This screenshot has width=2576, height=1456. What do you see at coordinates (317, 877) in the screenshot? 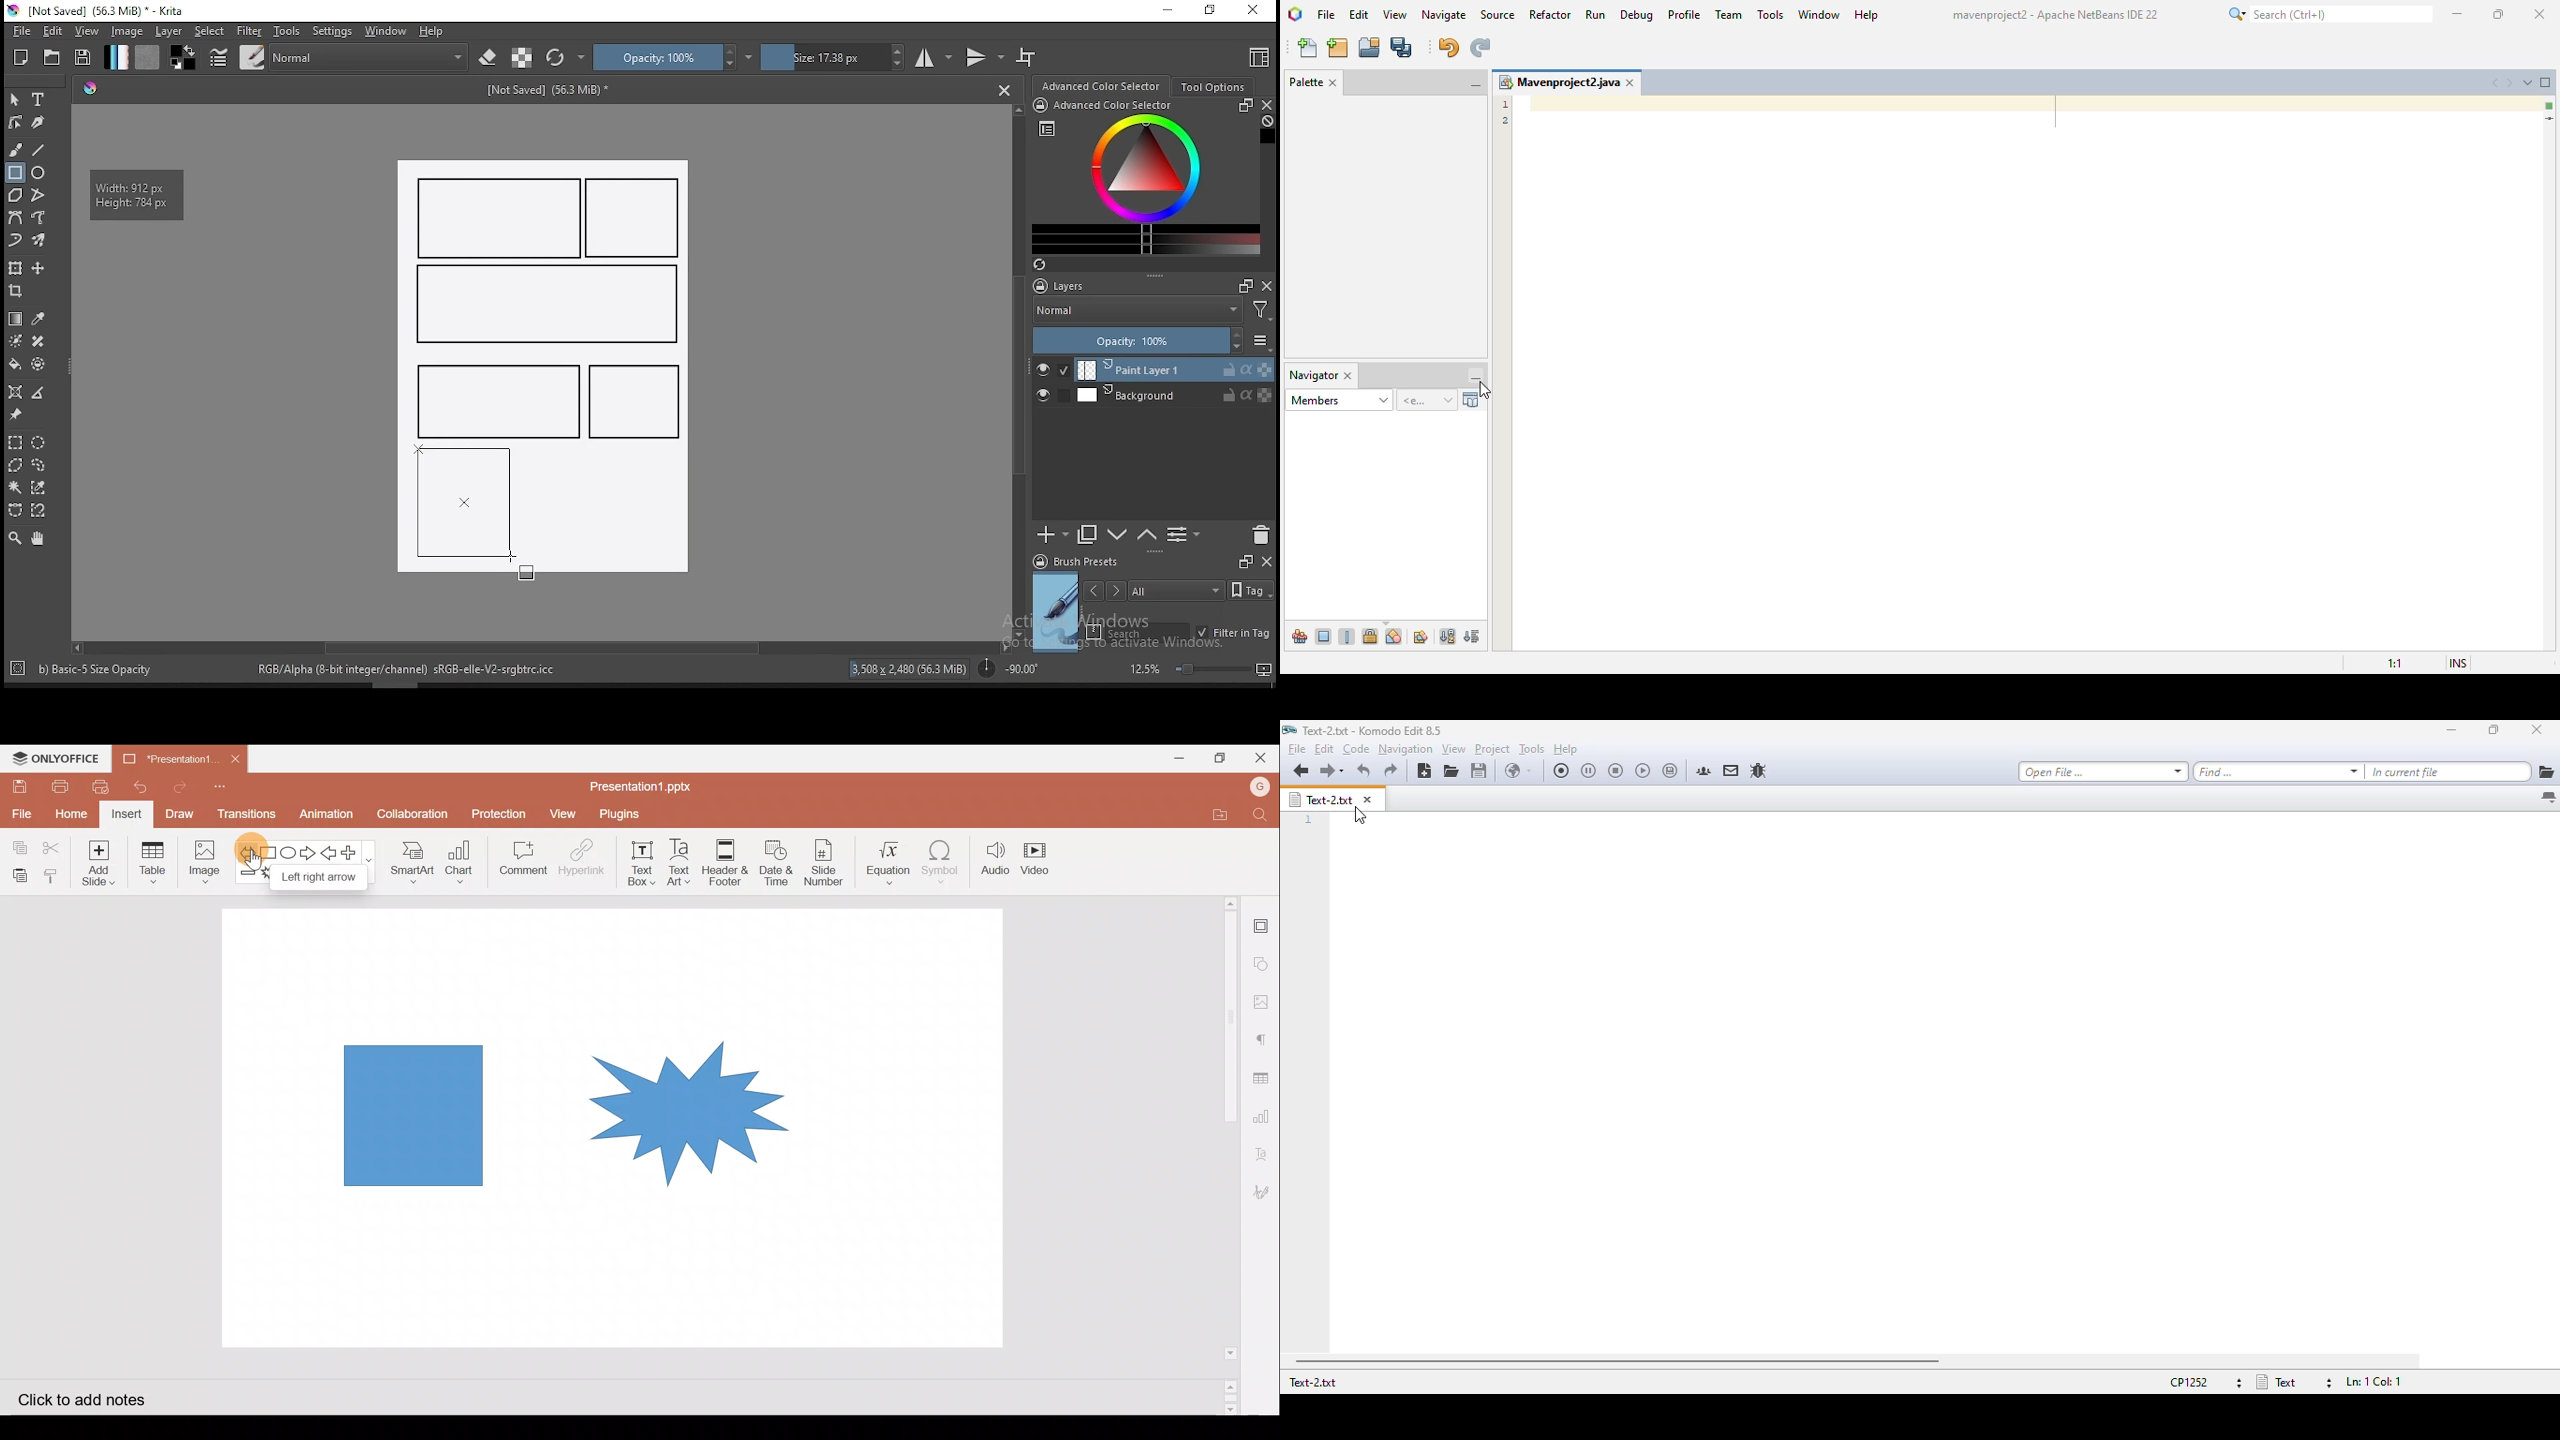
I see `Left right arrow` at bounding box center [317, 877].